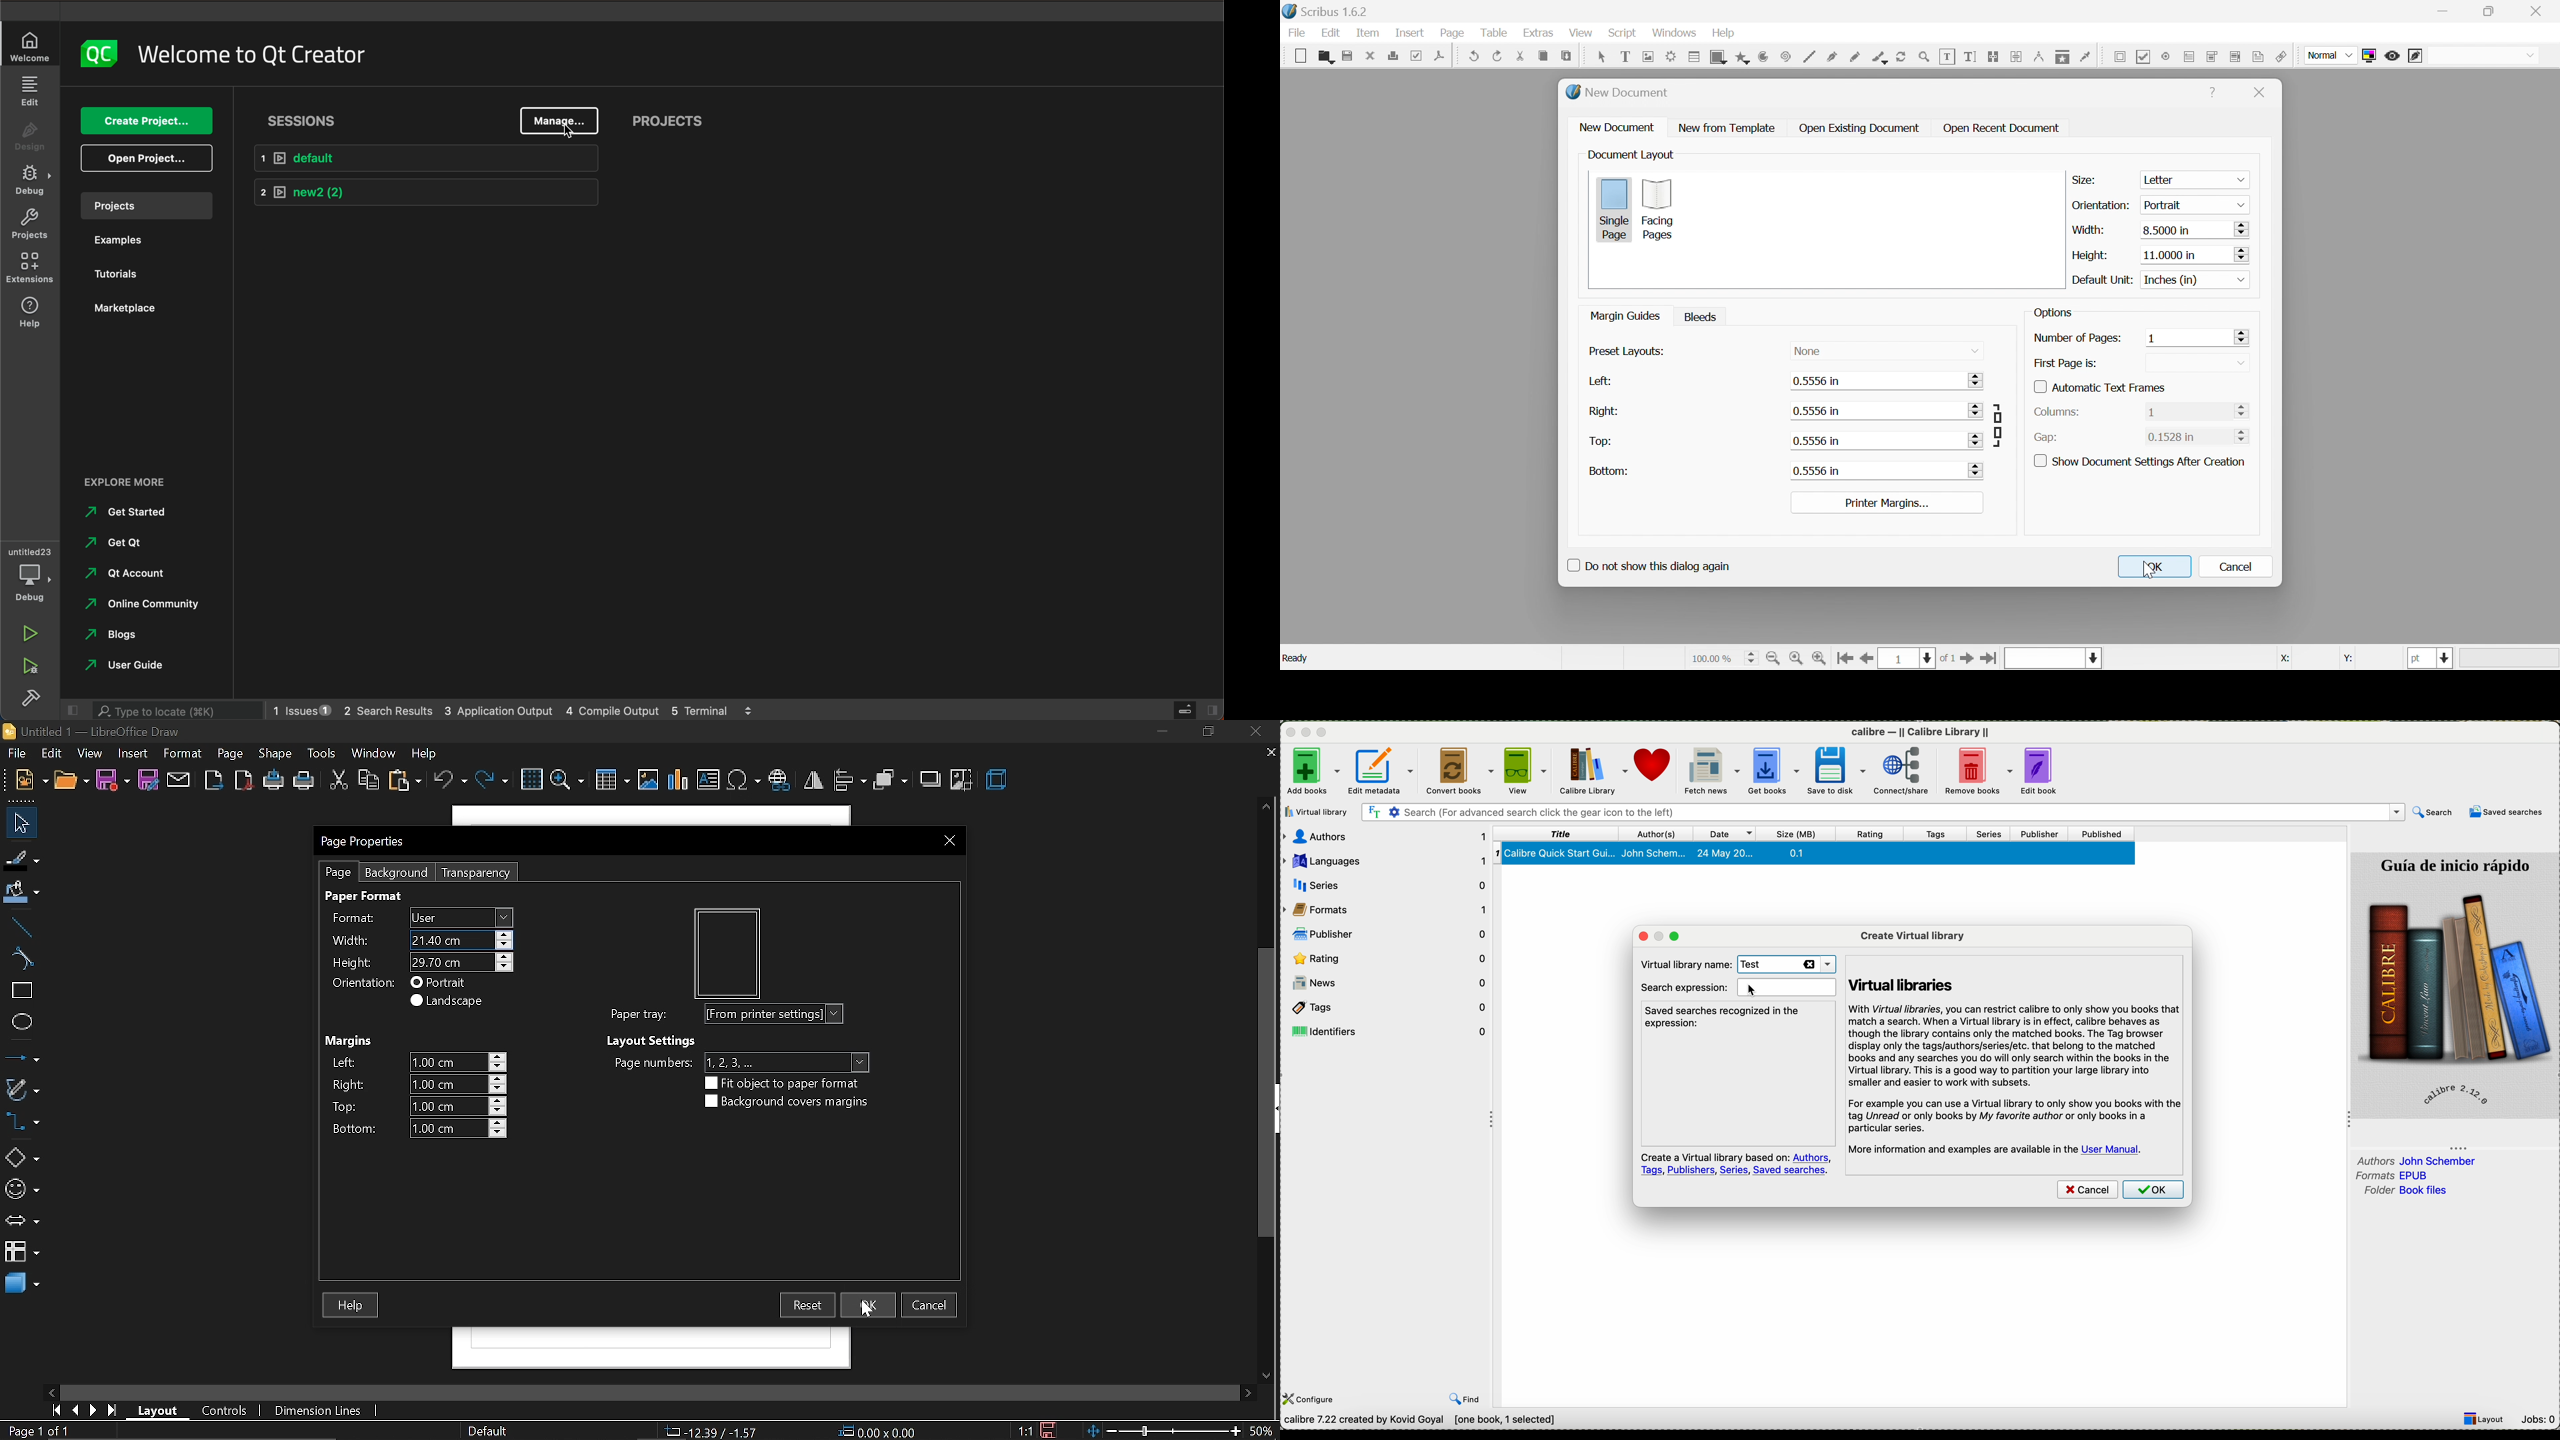  I want to click on background, so click(398, 873).